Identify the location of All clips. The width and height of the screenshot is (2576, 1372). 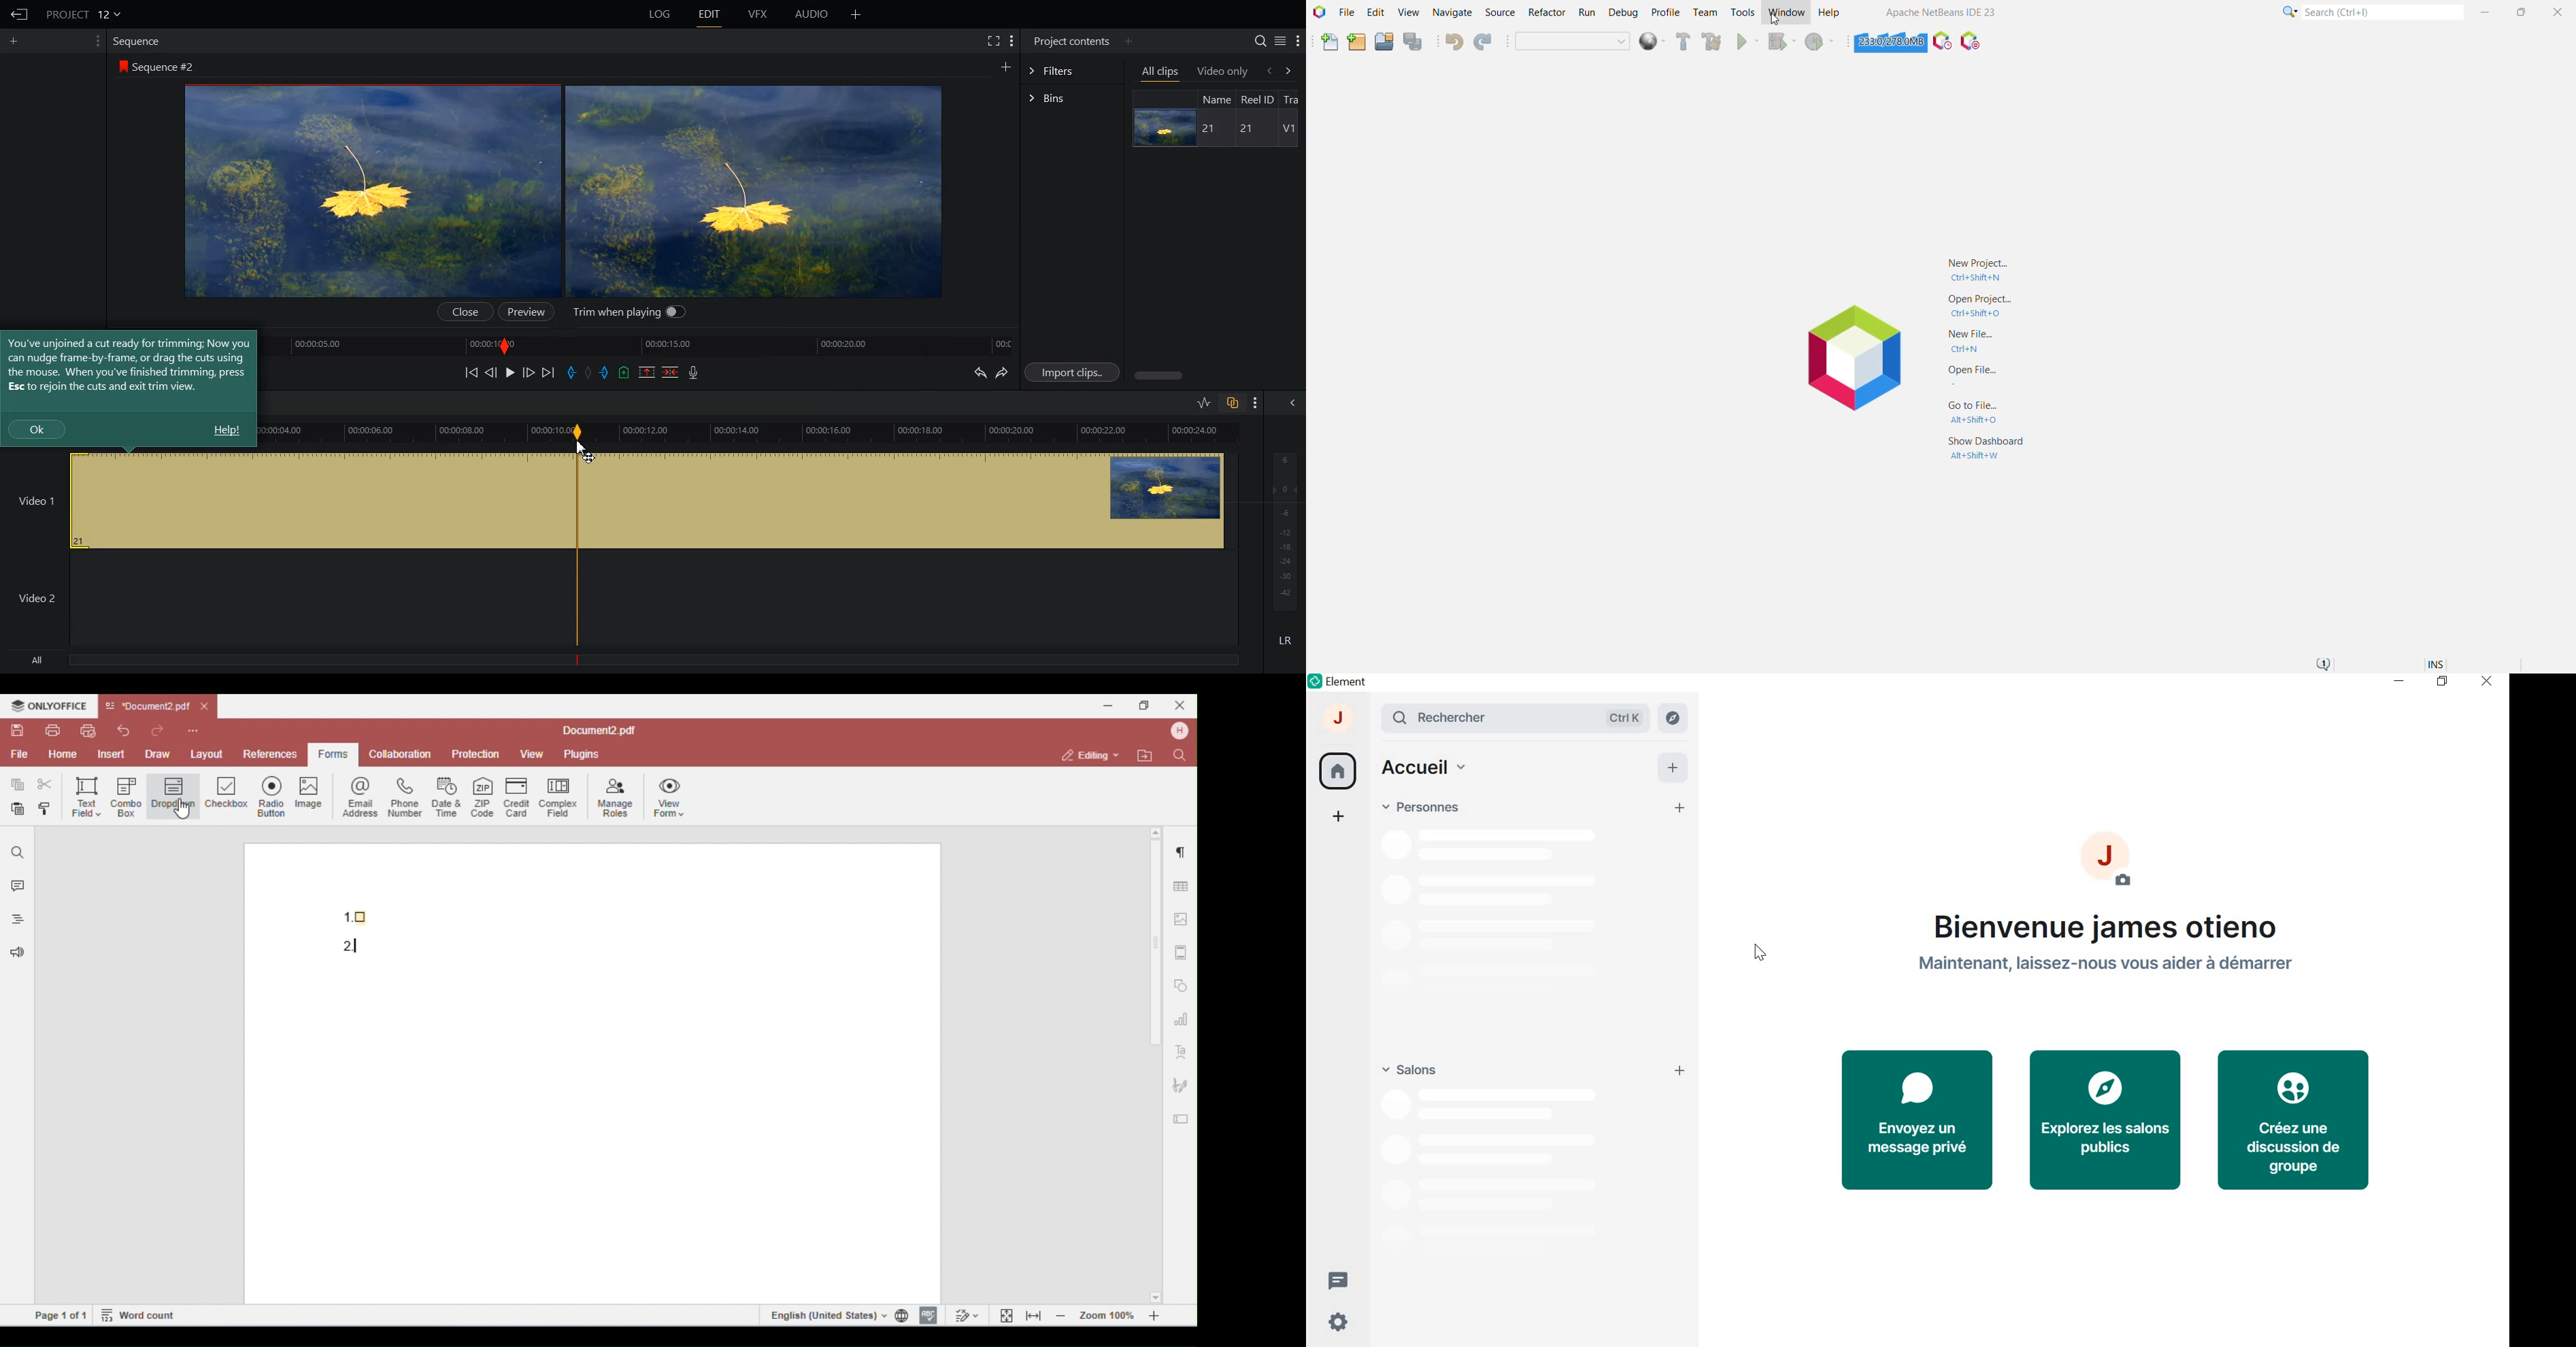
(1161, 72).